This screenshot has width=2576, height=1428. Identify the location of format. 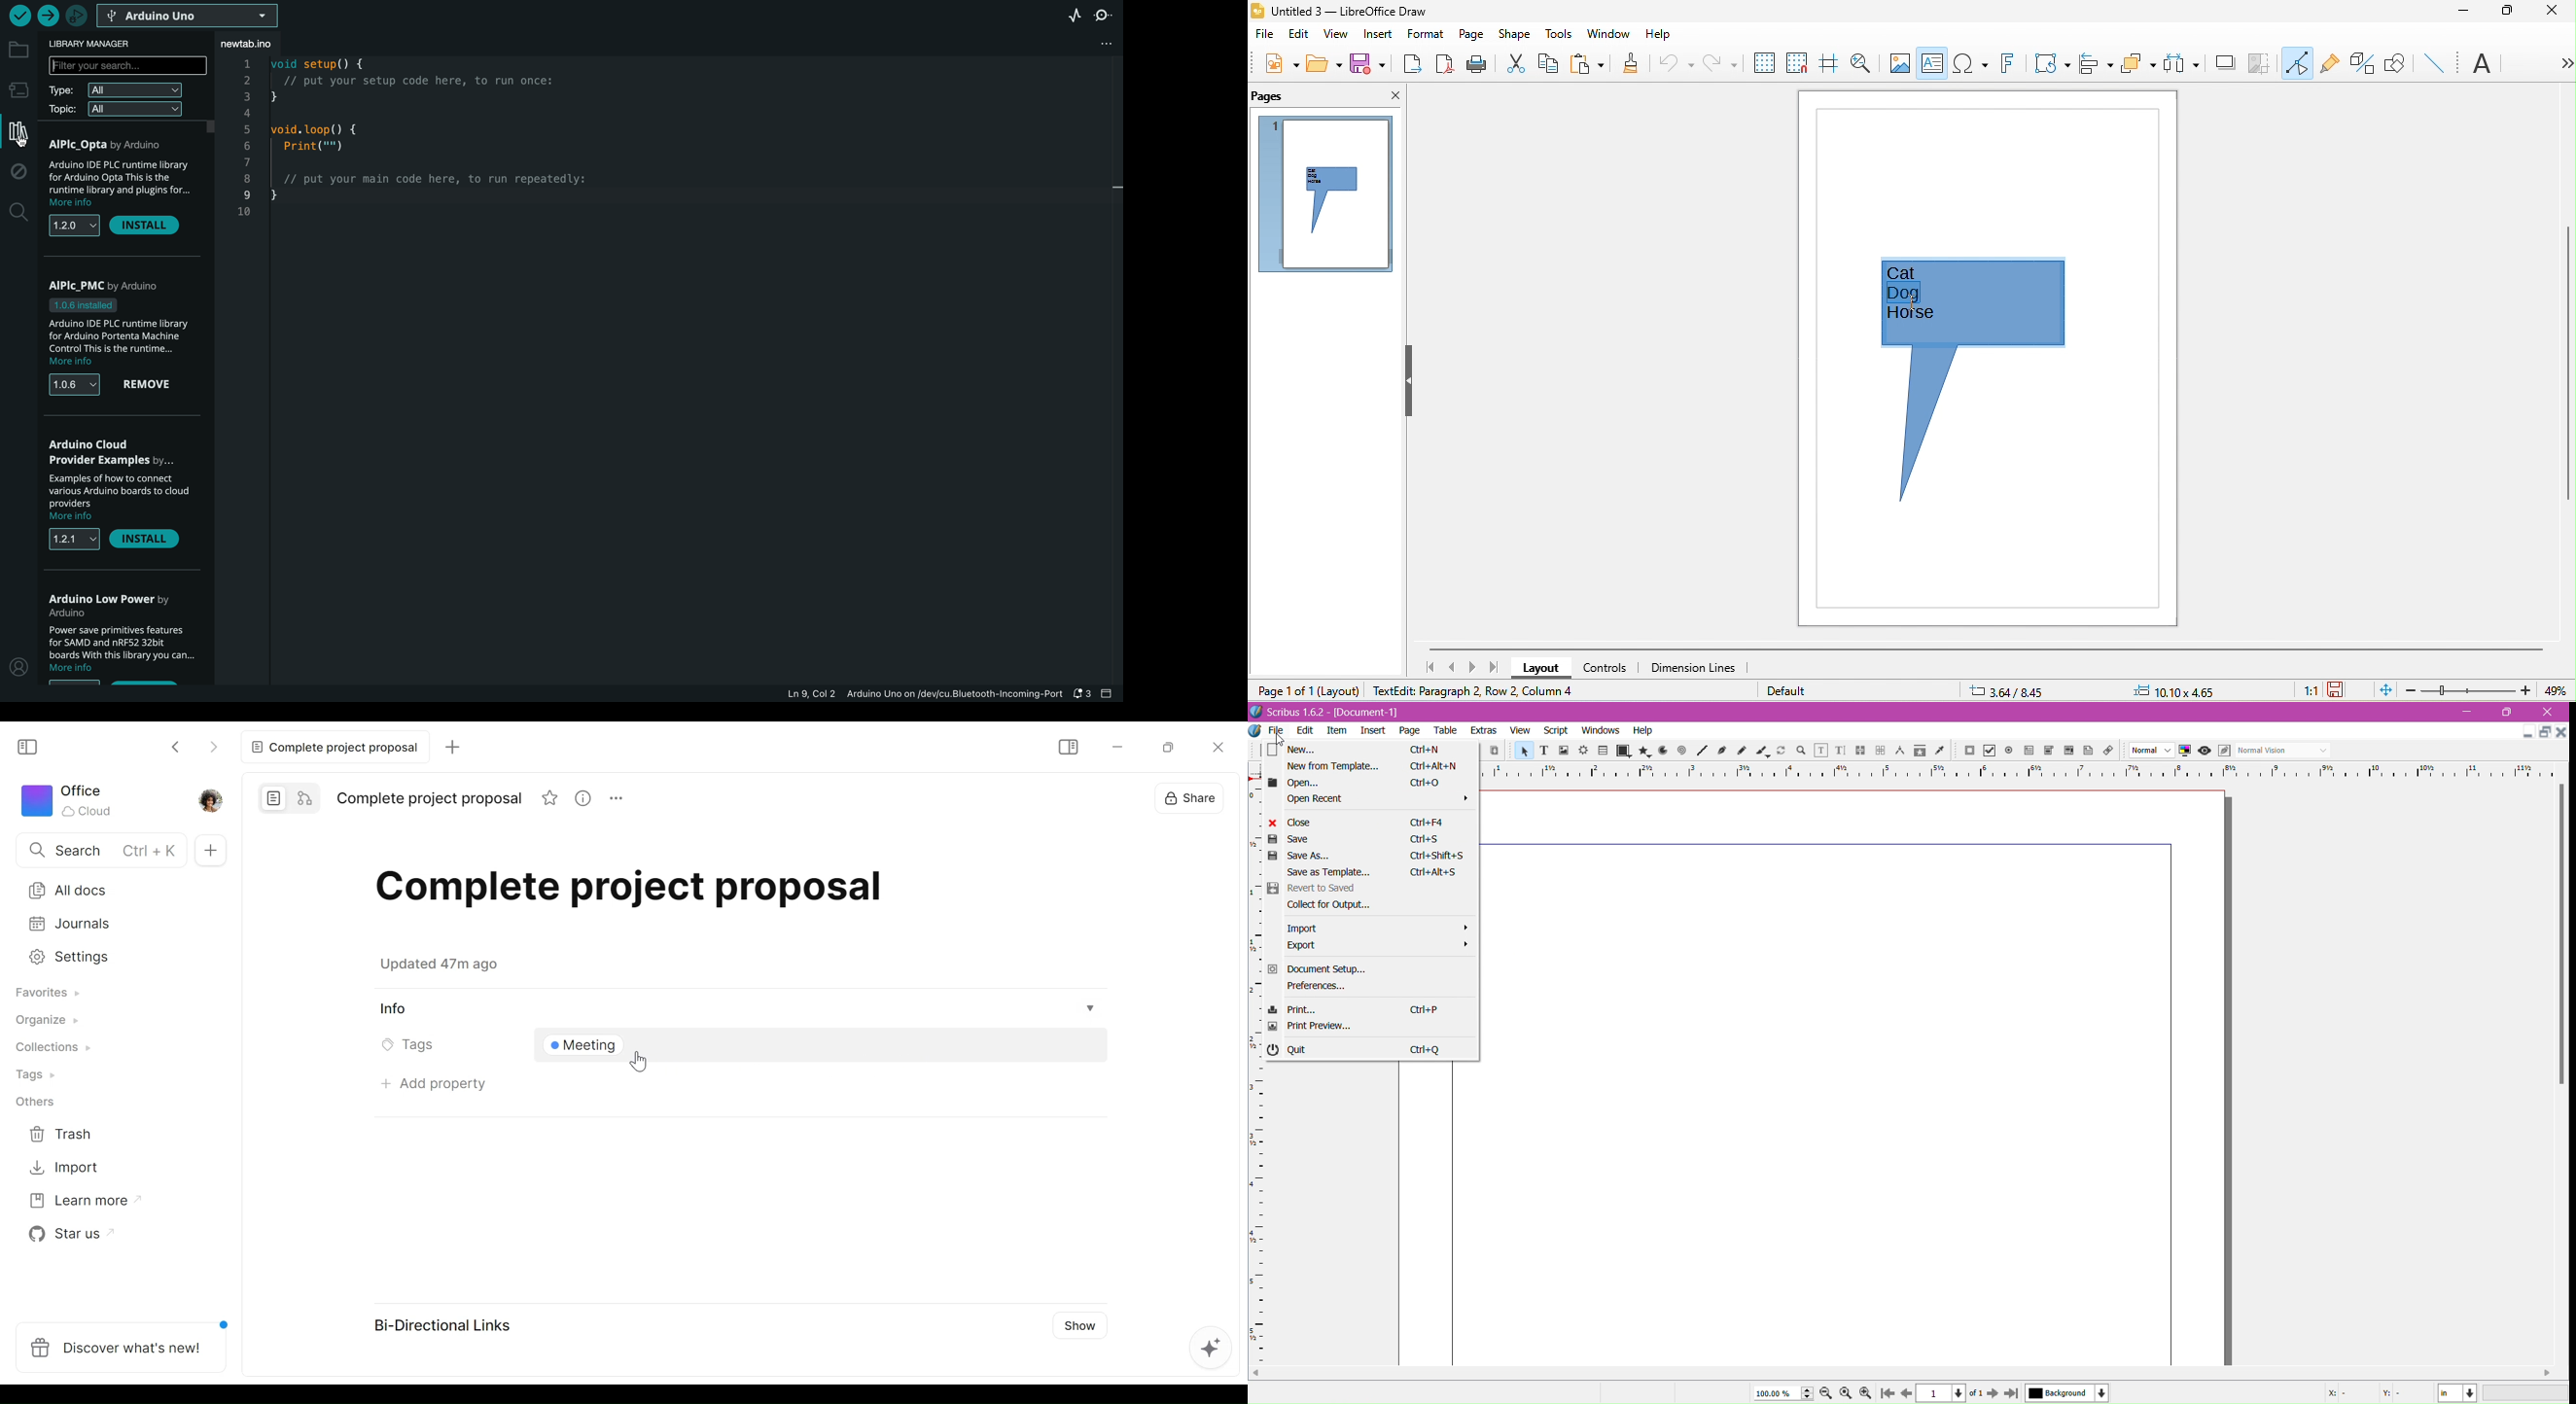
(1424, 36).